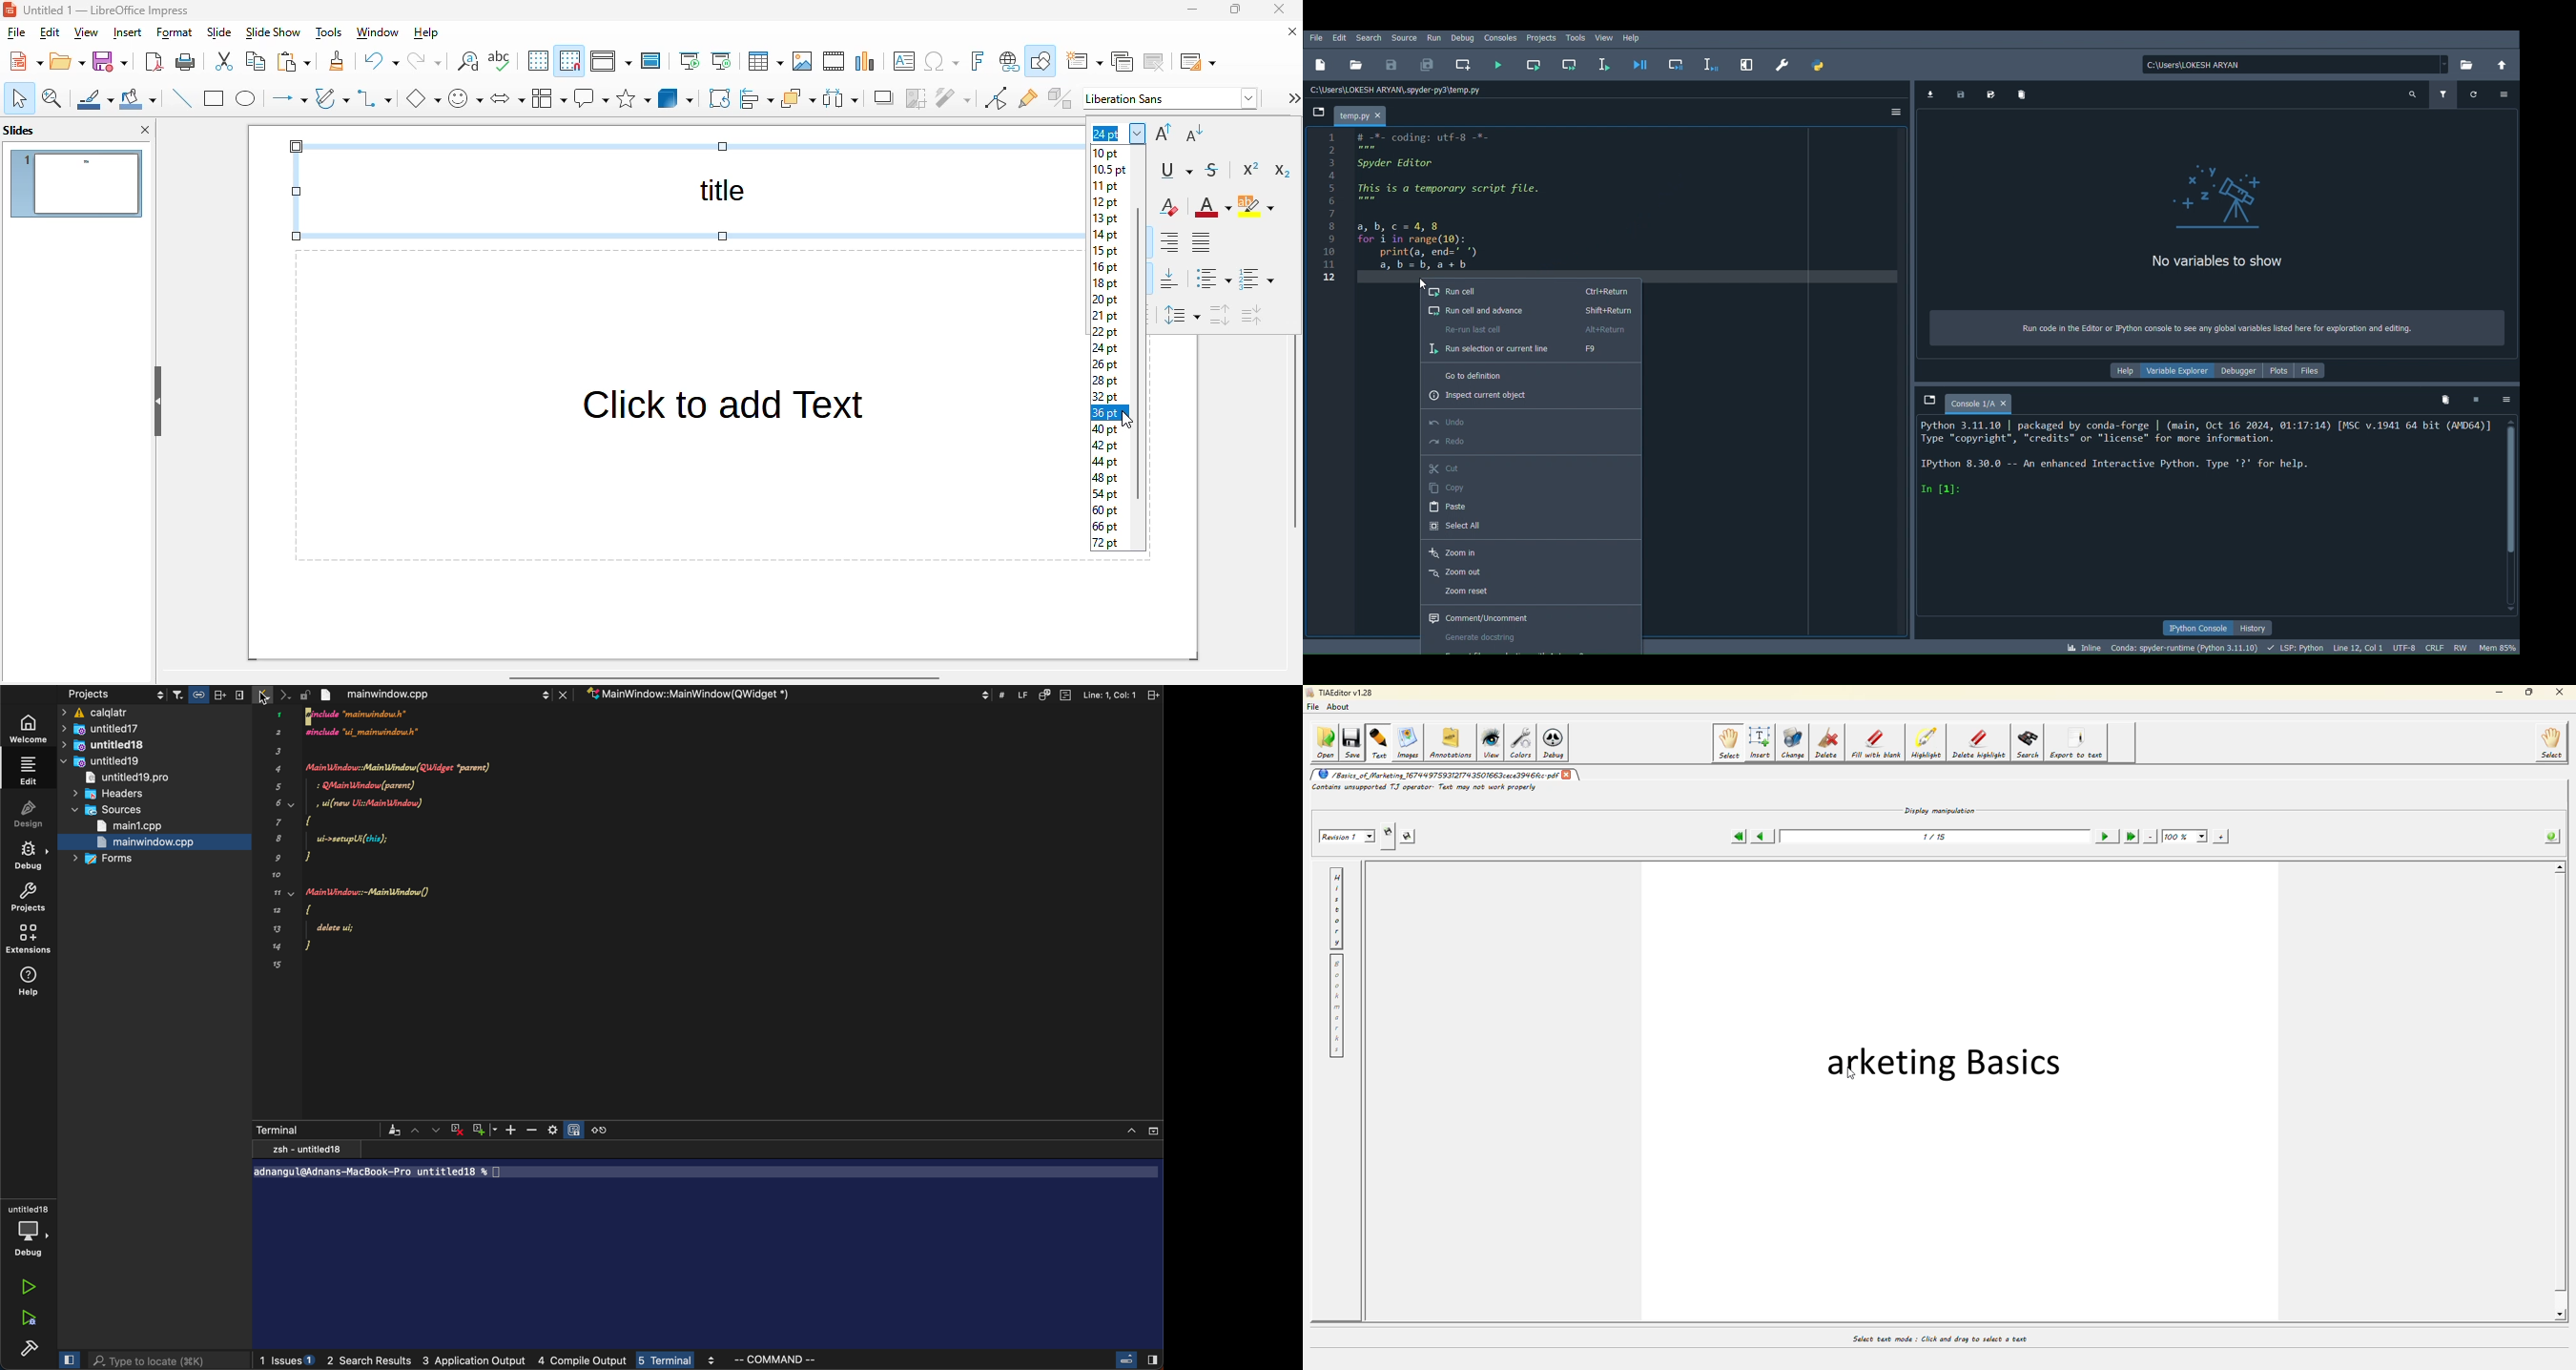 The height and width of the screenshot is (1372, 2576). Describe the element at coordinates (10, 10) in the screenshot. I see `logo` at that location.